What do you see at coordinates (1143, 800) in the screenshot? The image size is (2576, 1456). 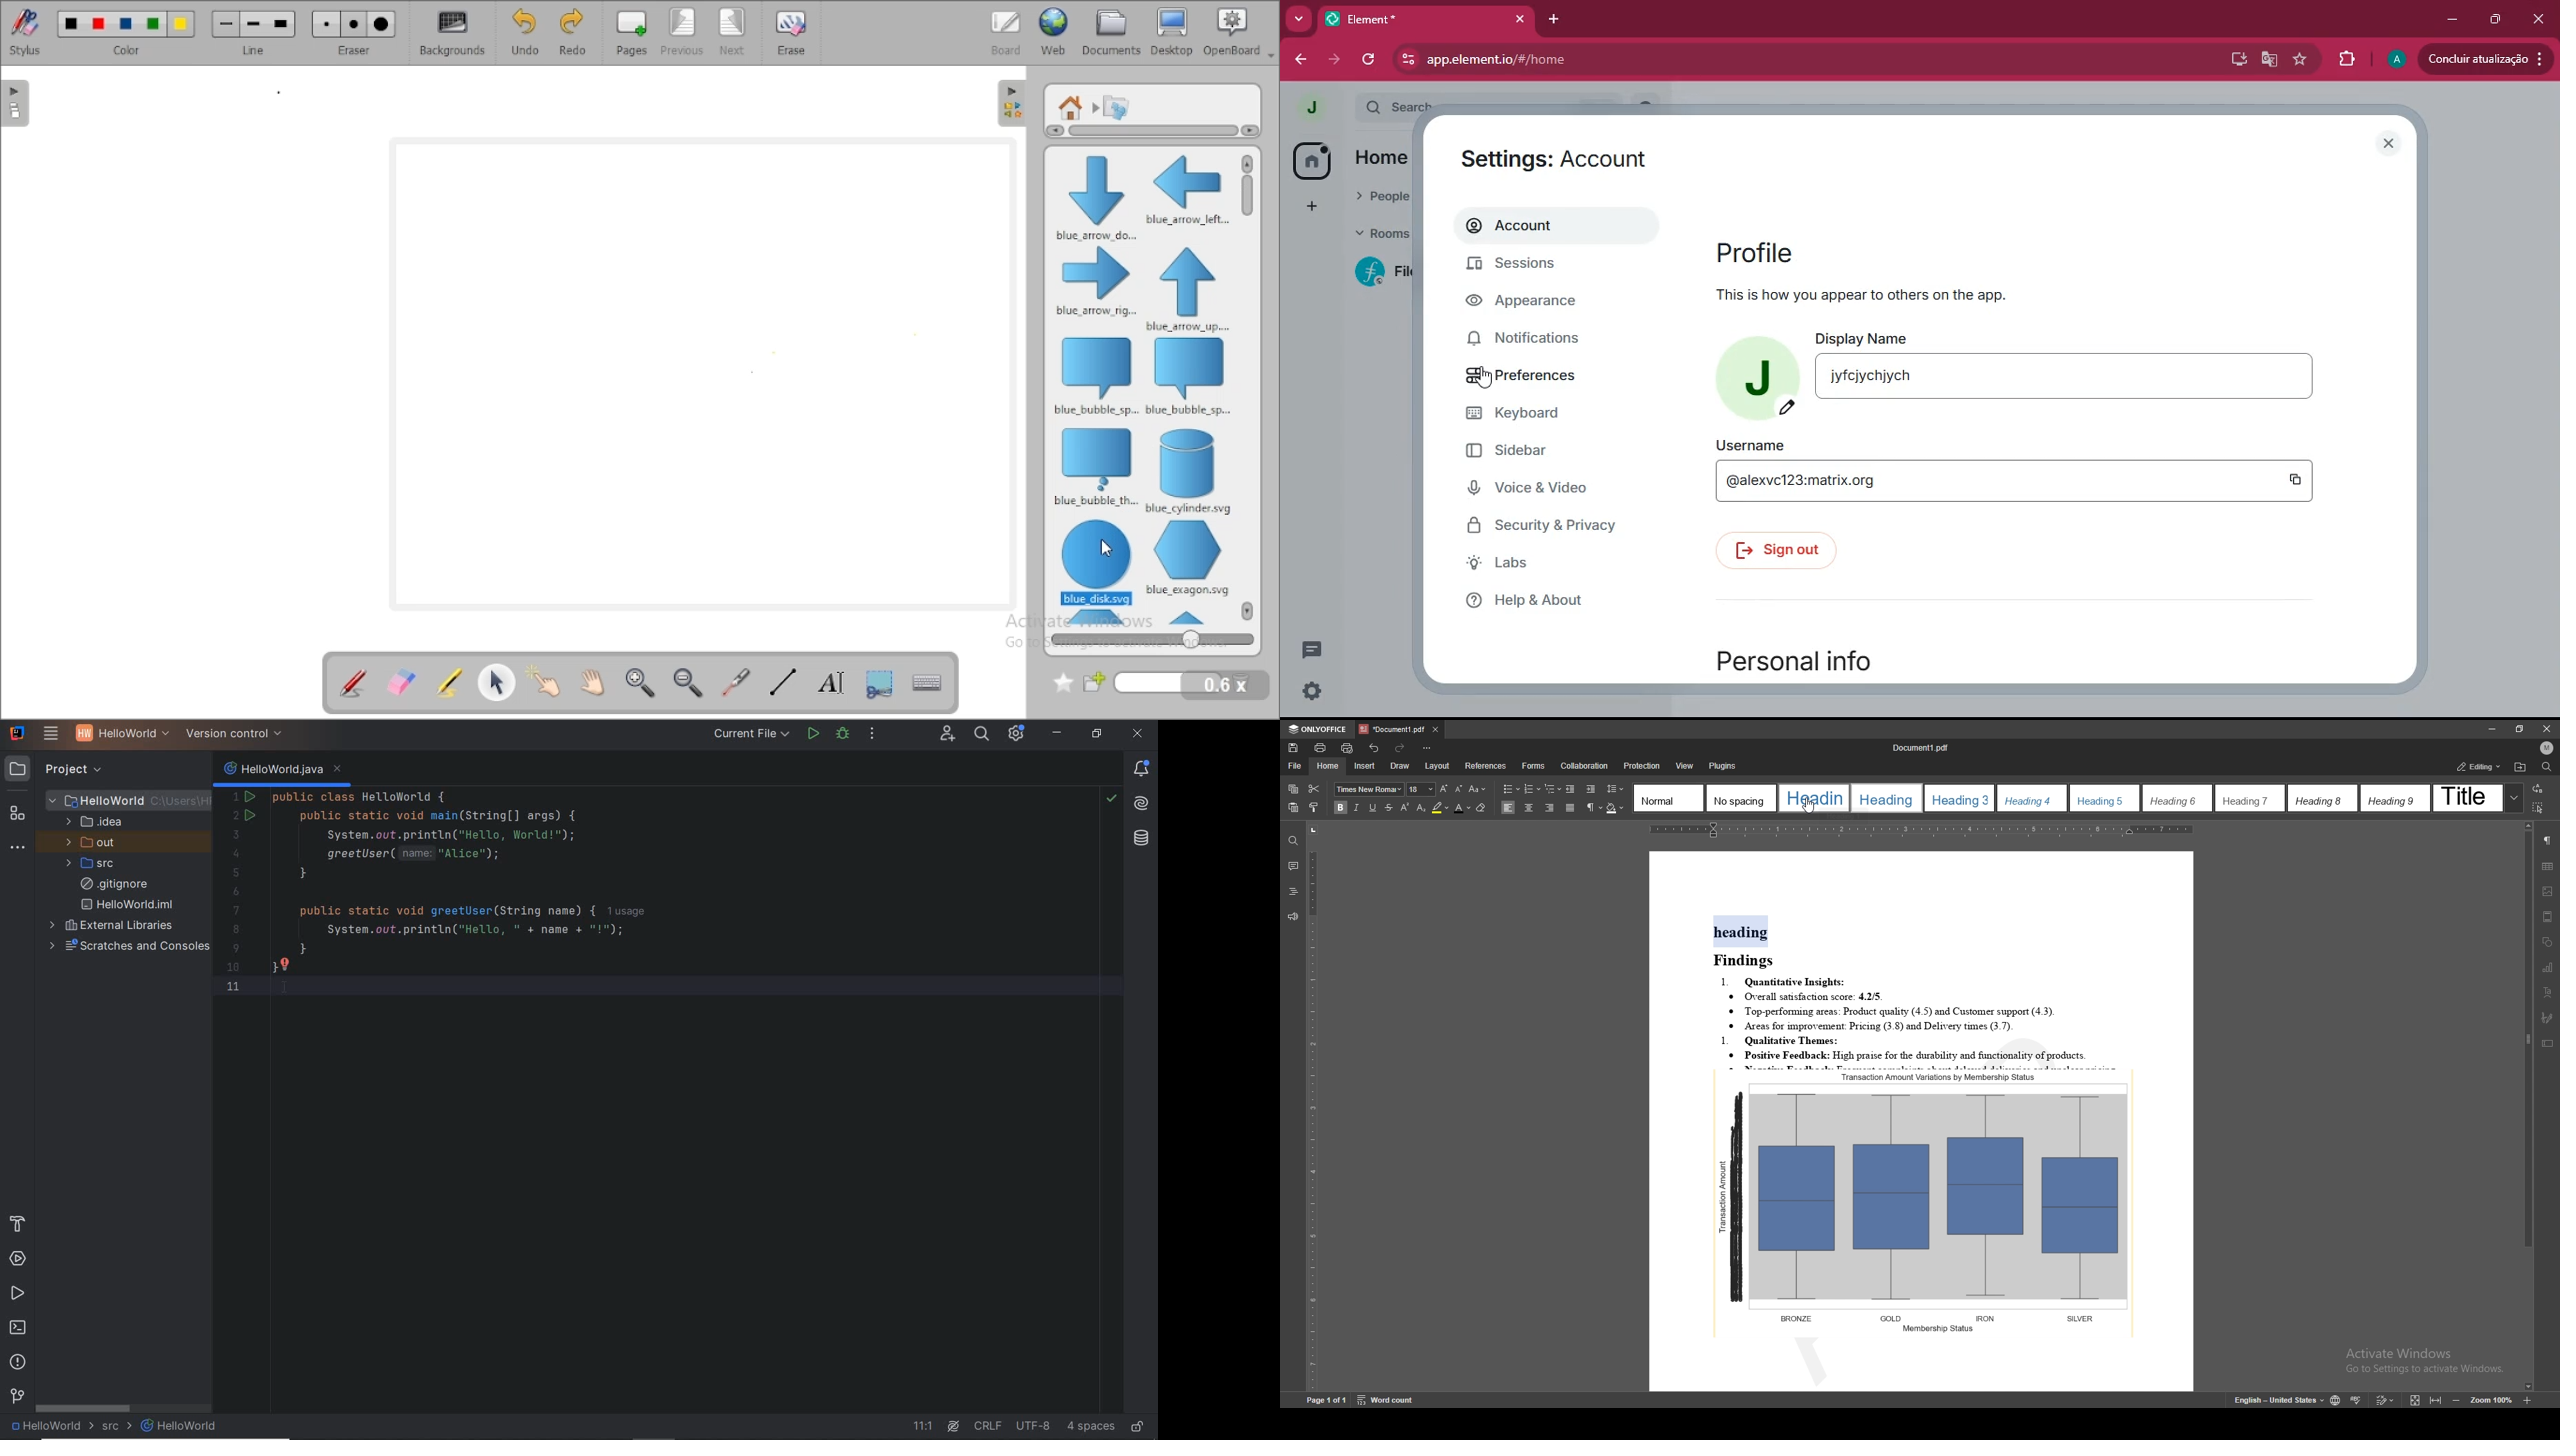 I see `AI Assistant` at bounding box center [1143, 800].